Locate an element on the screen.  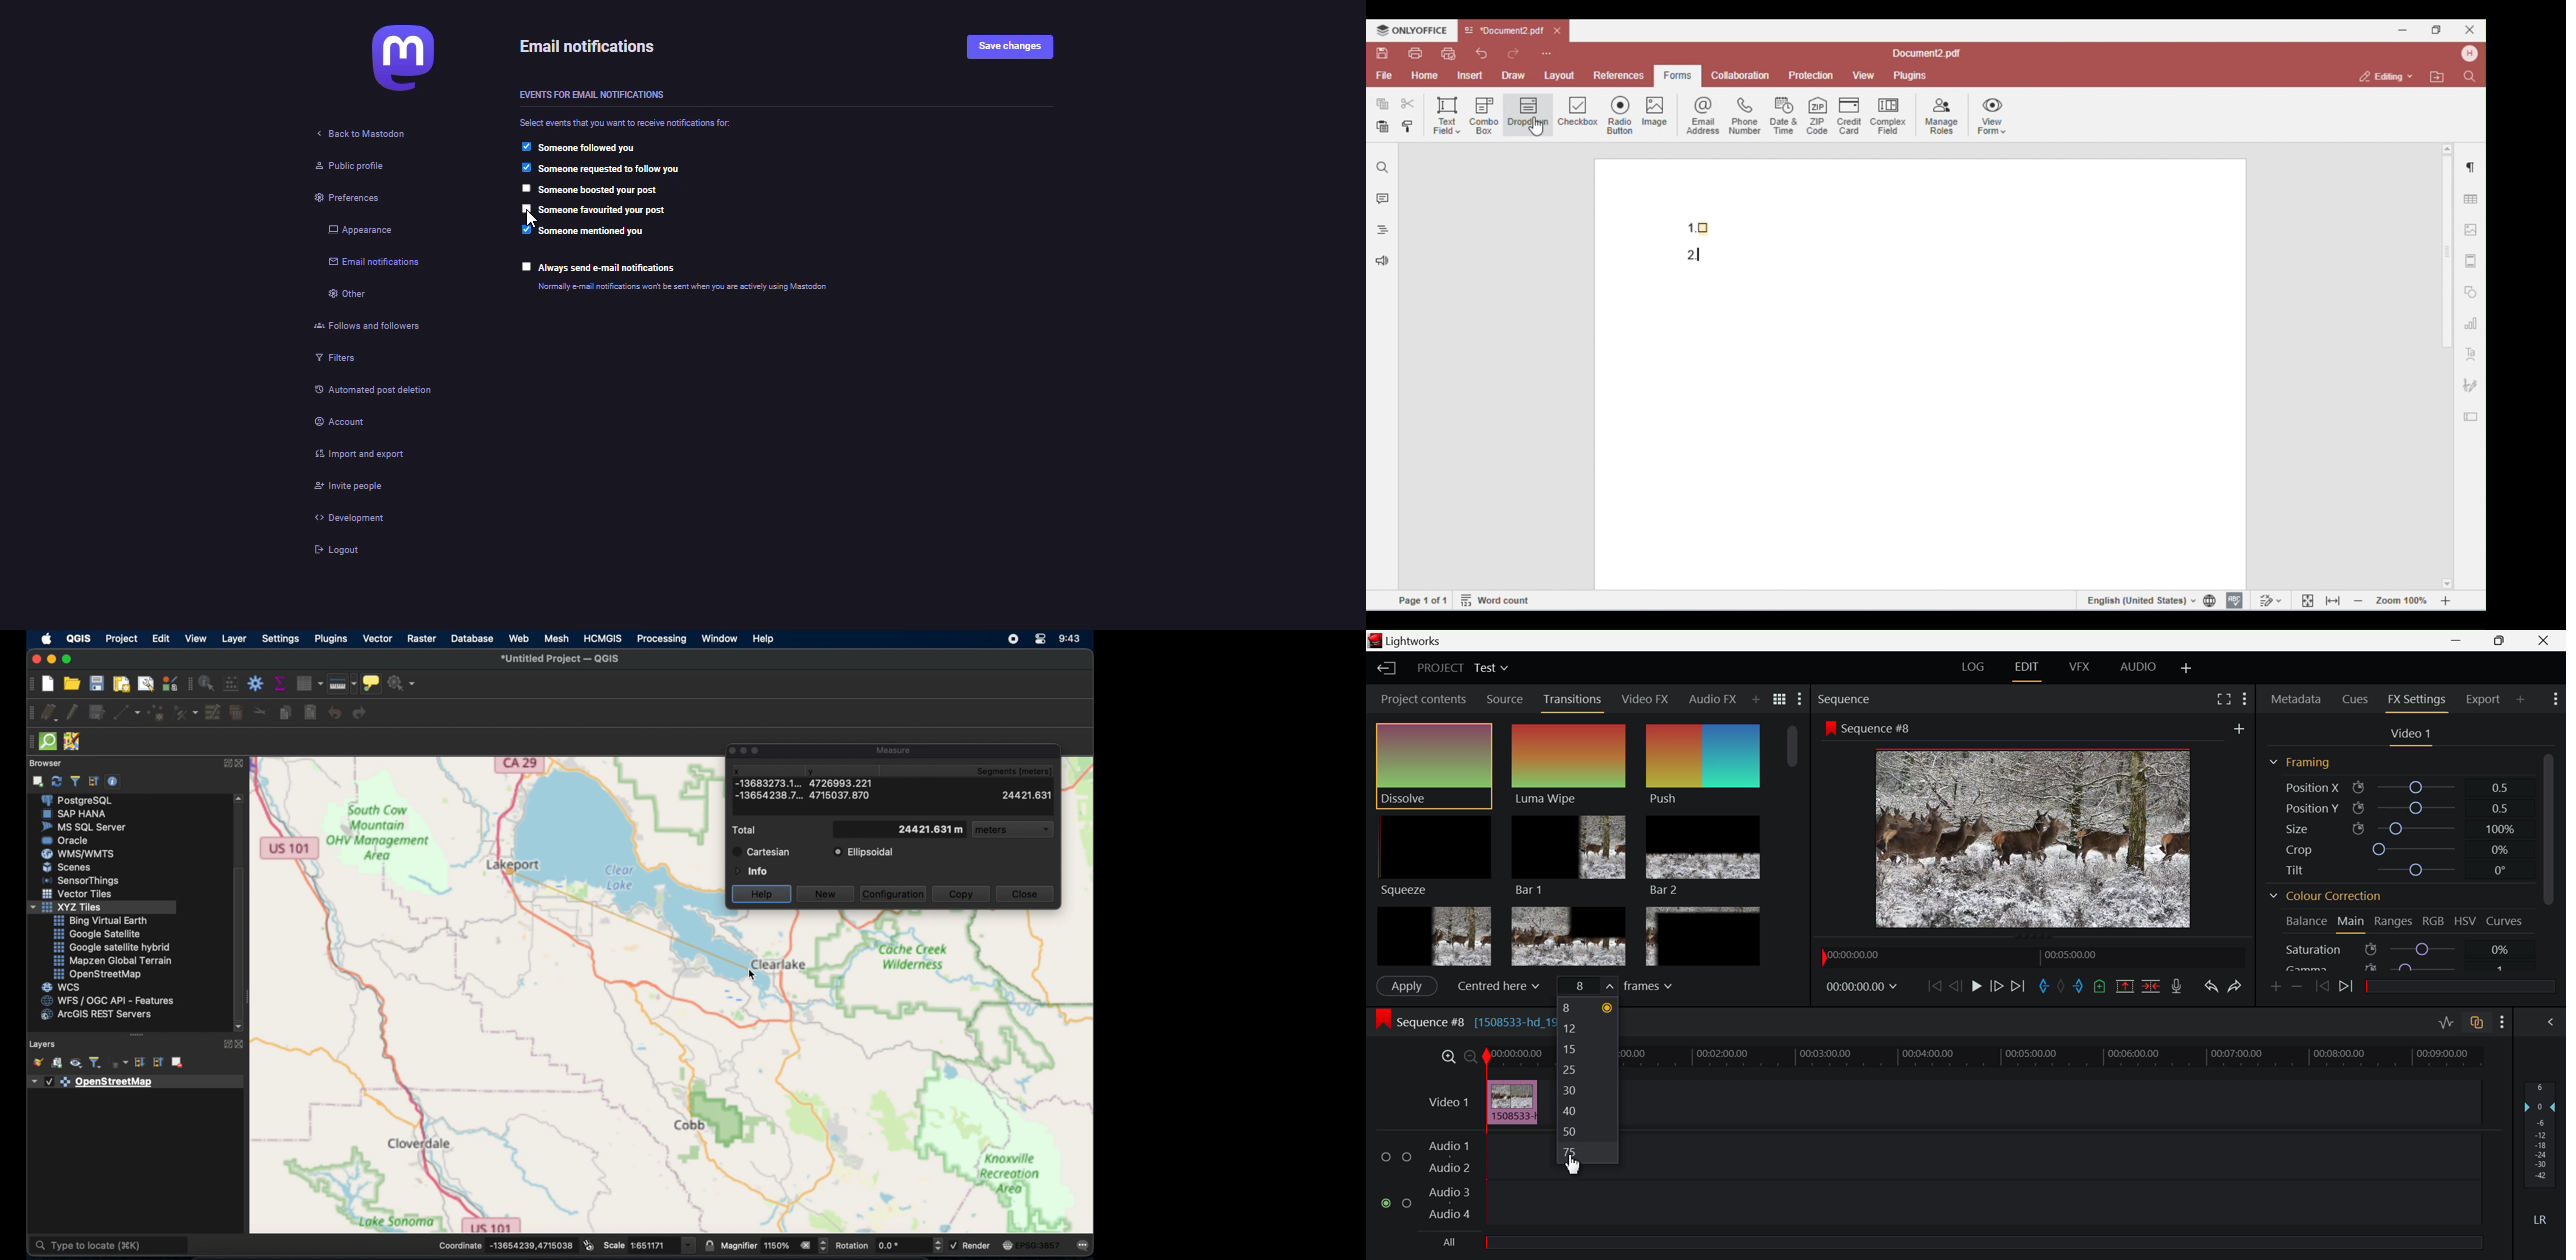
project is located at coordinates (122, 638).